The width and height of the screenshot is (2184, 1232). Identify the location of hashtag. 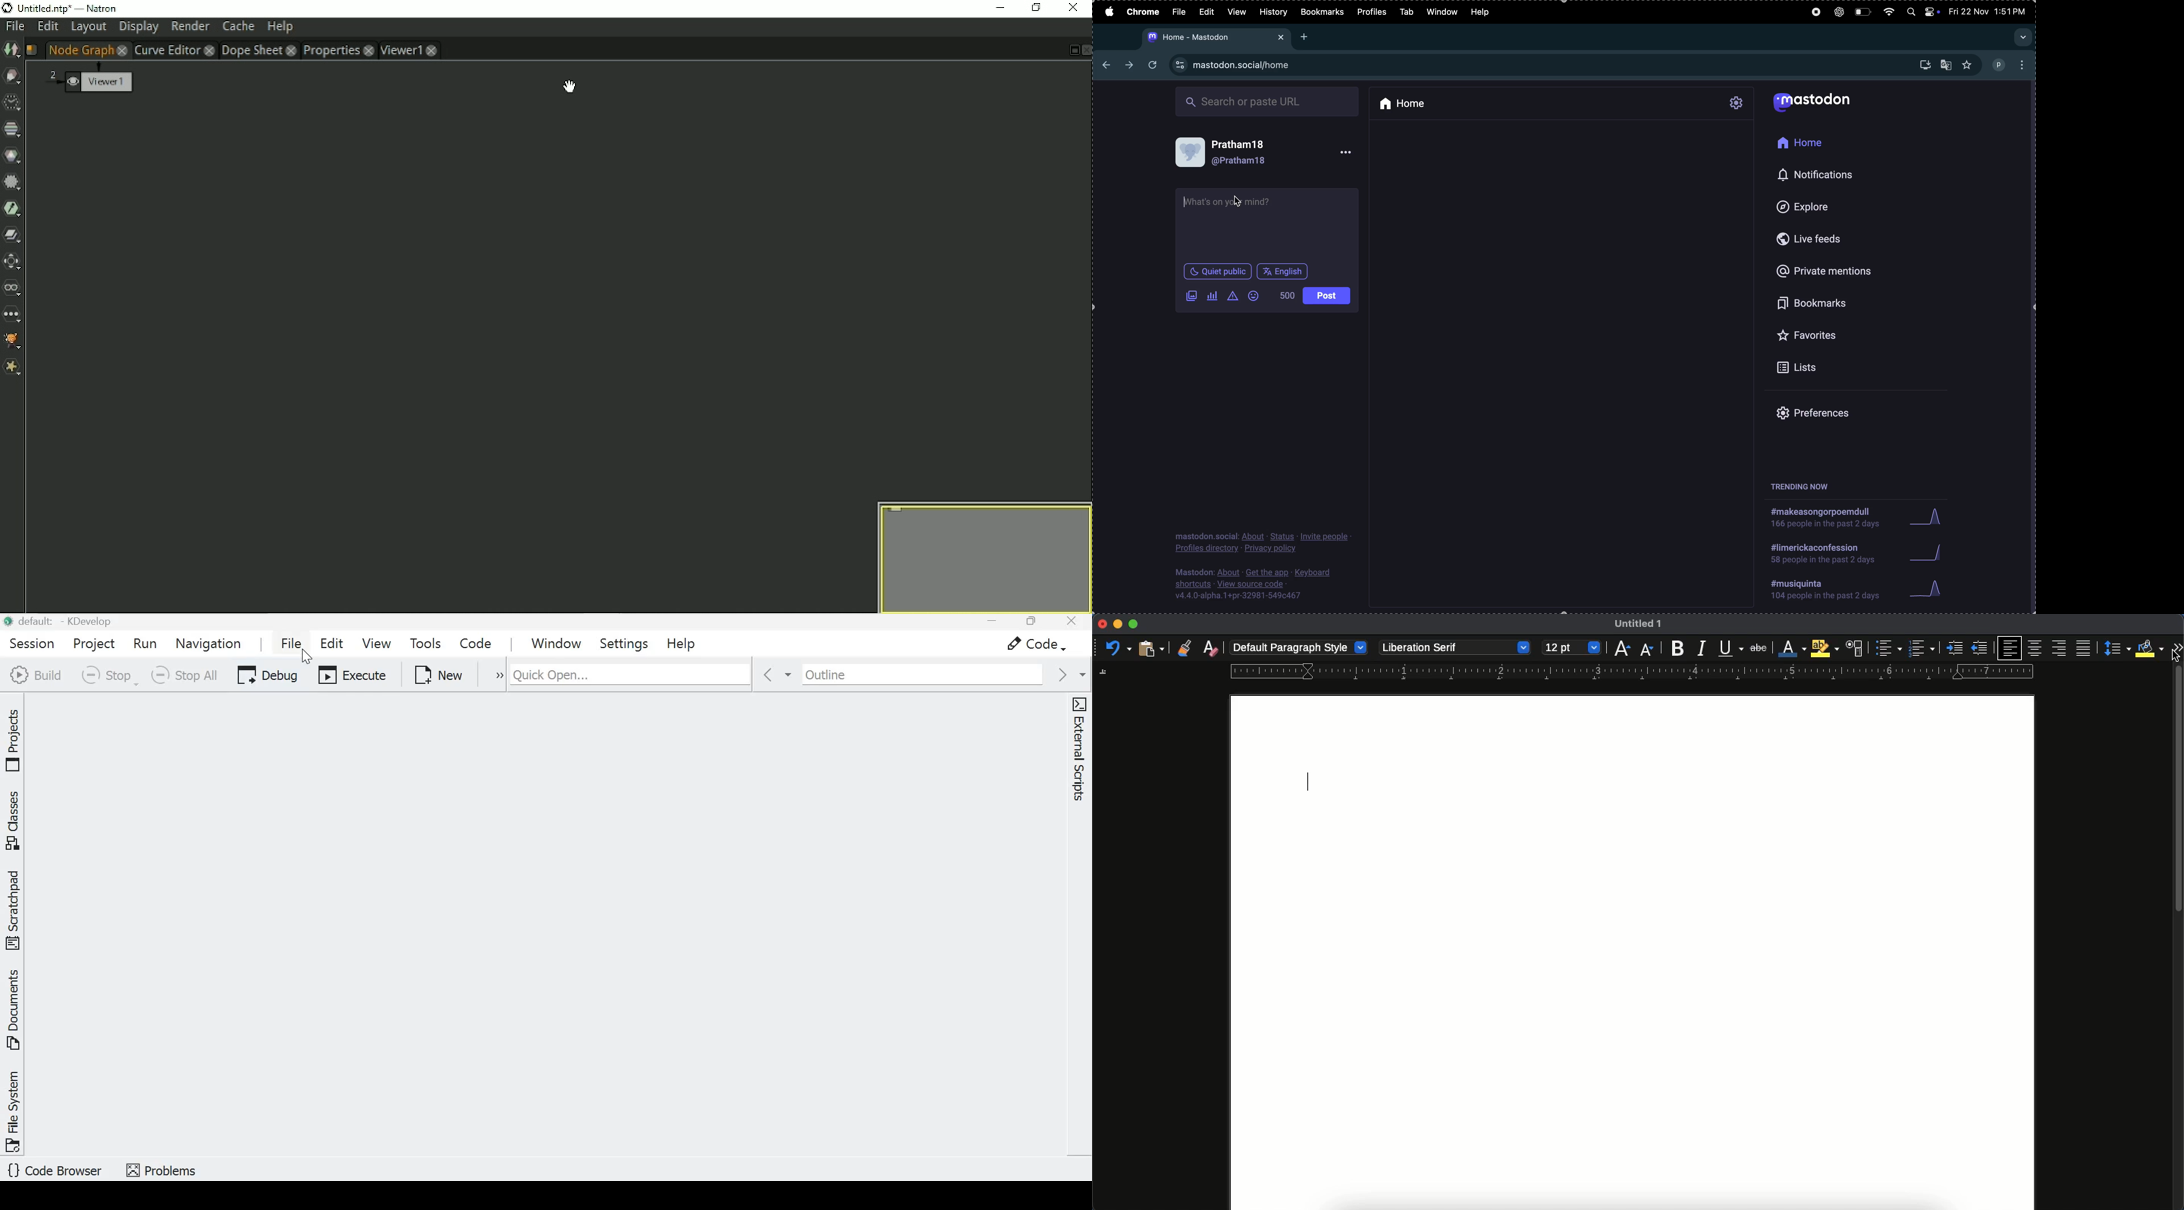
(1823, 518).